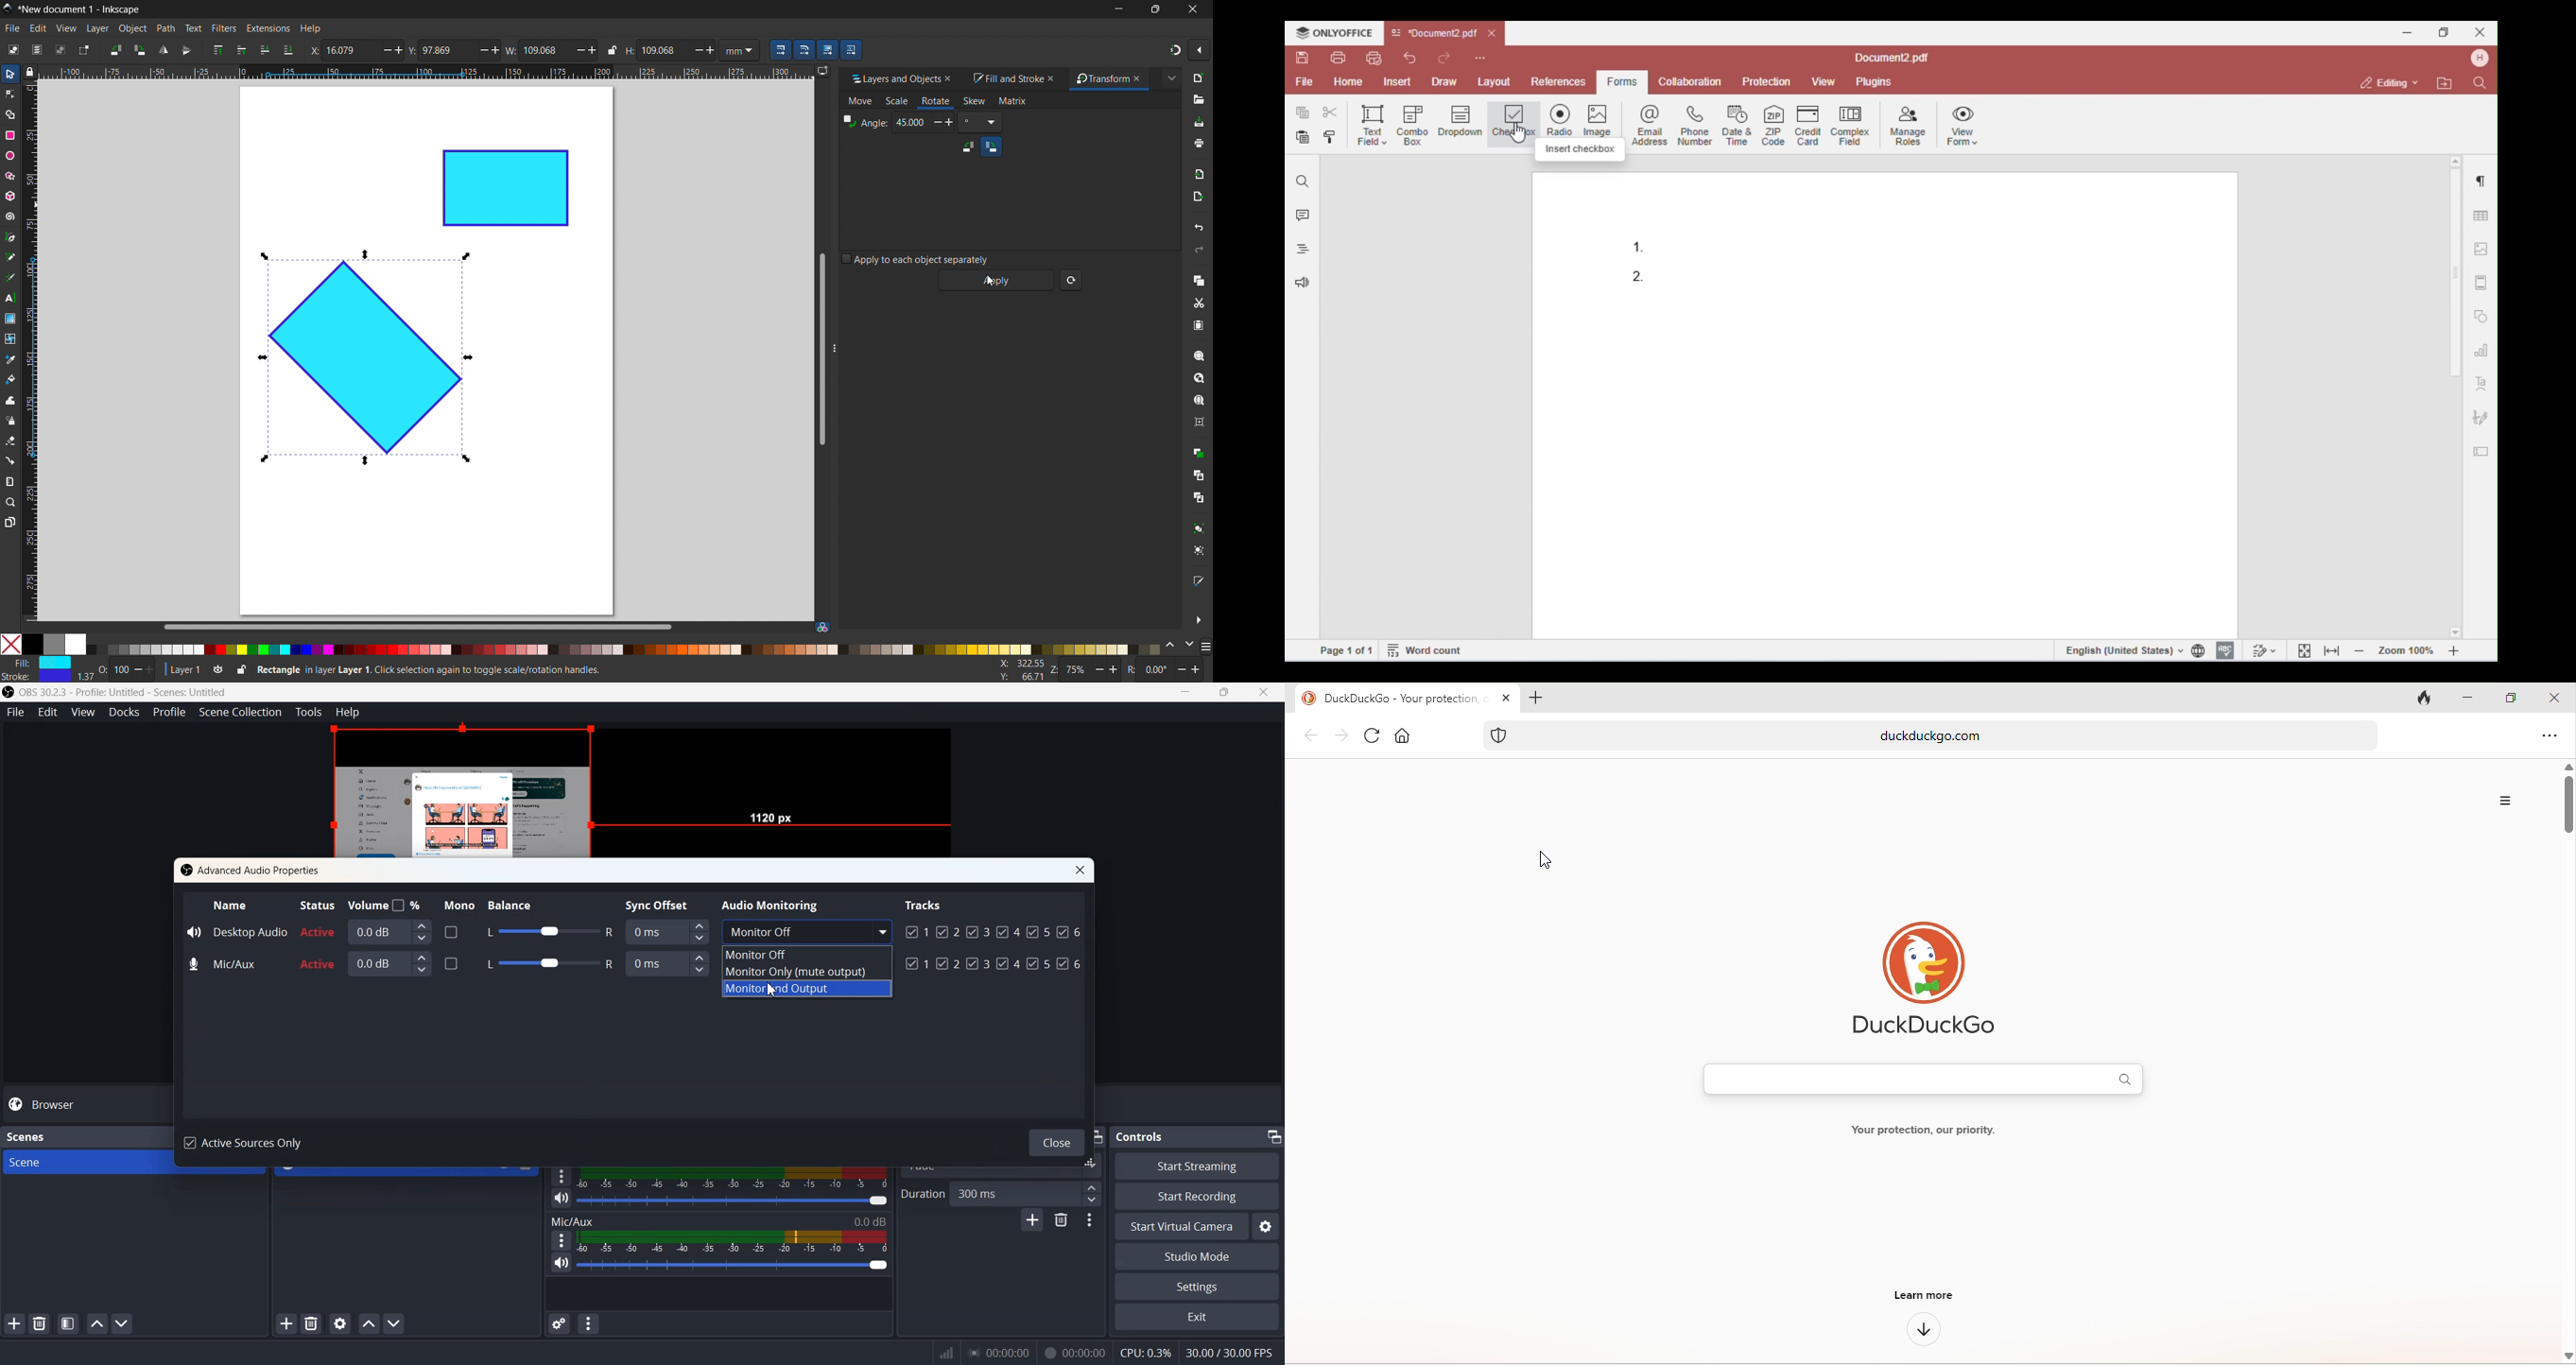 This screenshot has width=2576, height=1372. What do you see at coordinates (1200, 78) in the screenshot?
I see `new` at bounding box center [1200, 78].